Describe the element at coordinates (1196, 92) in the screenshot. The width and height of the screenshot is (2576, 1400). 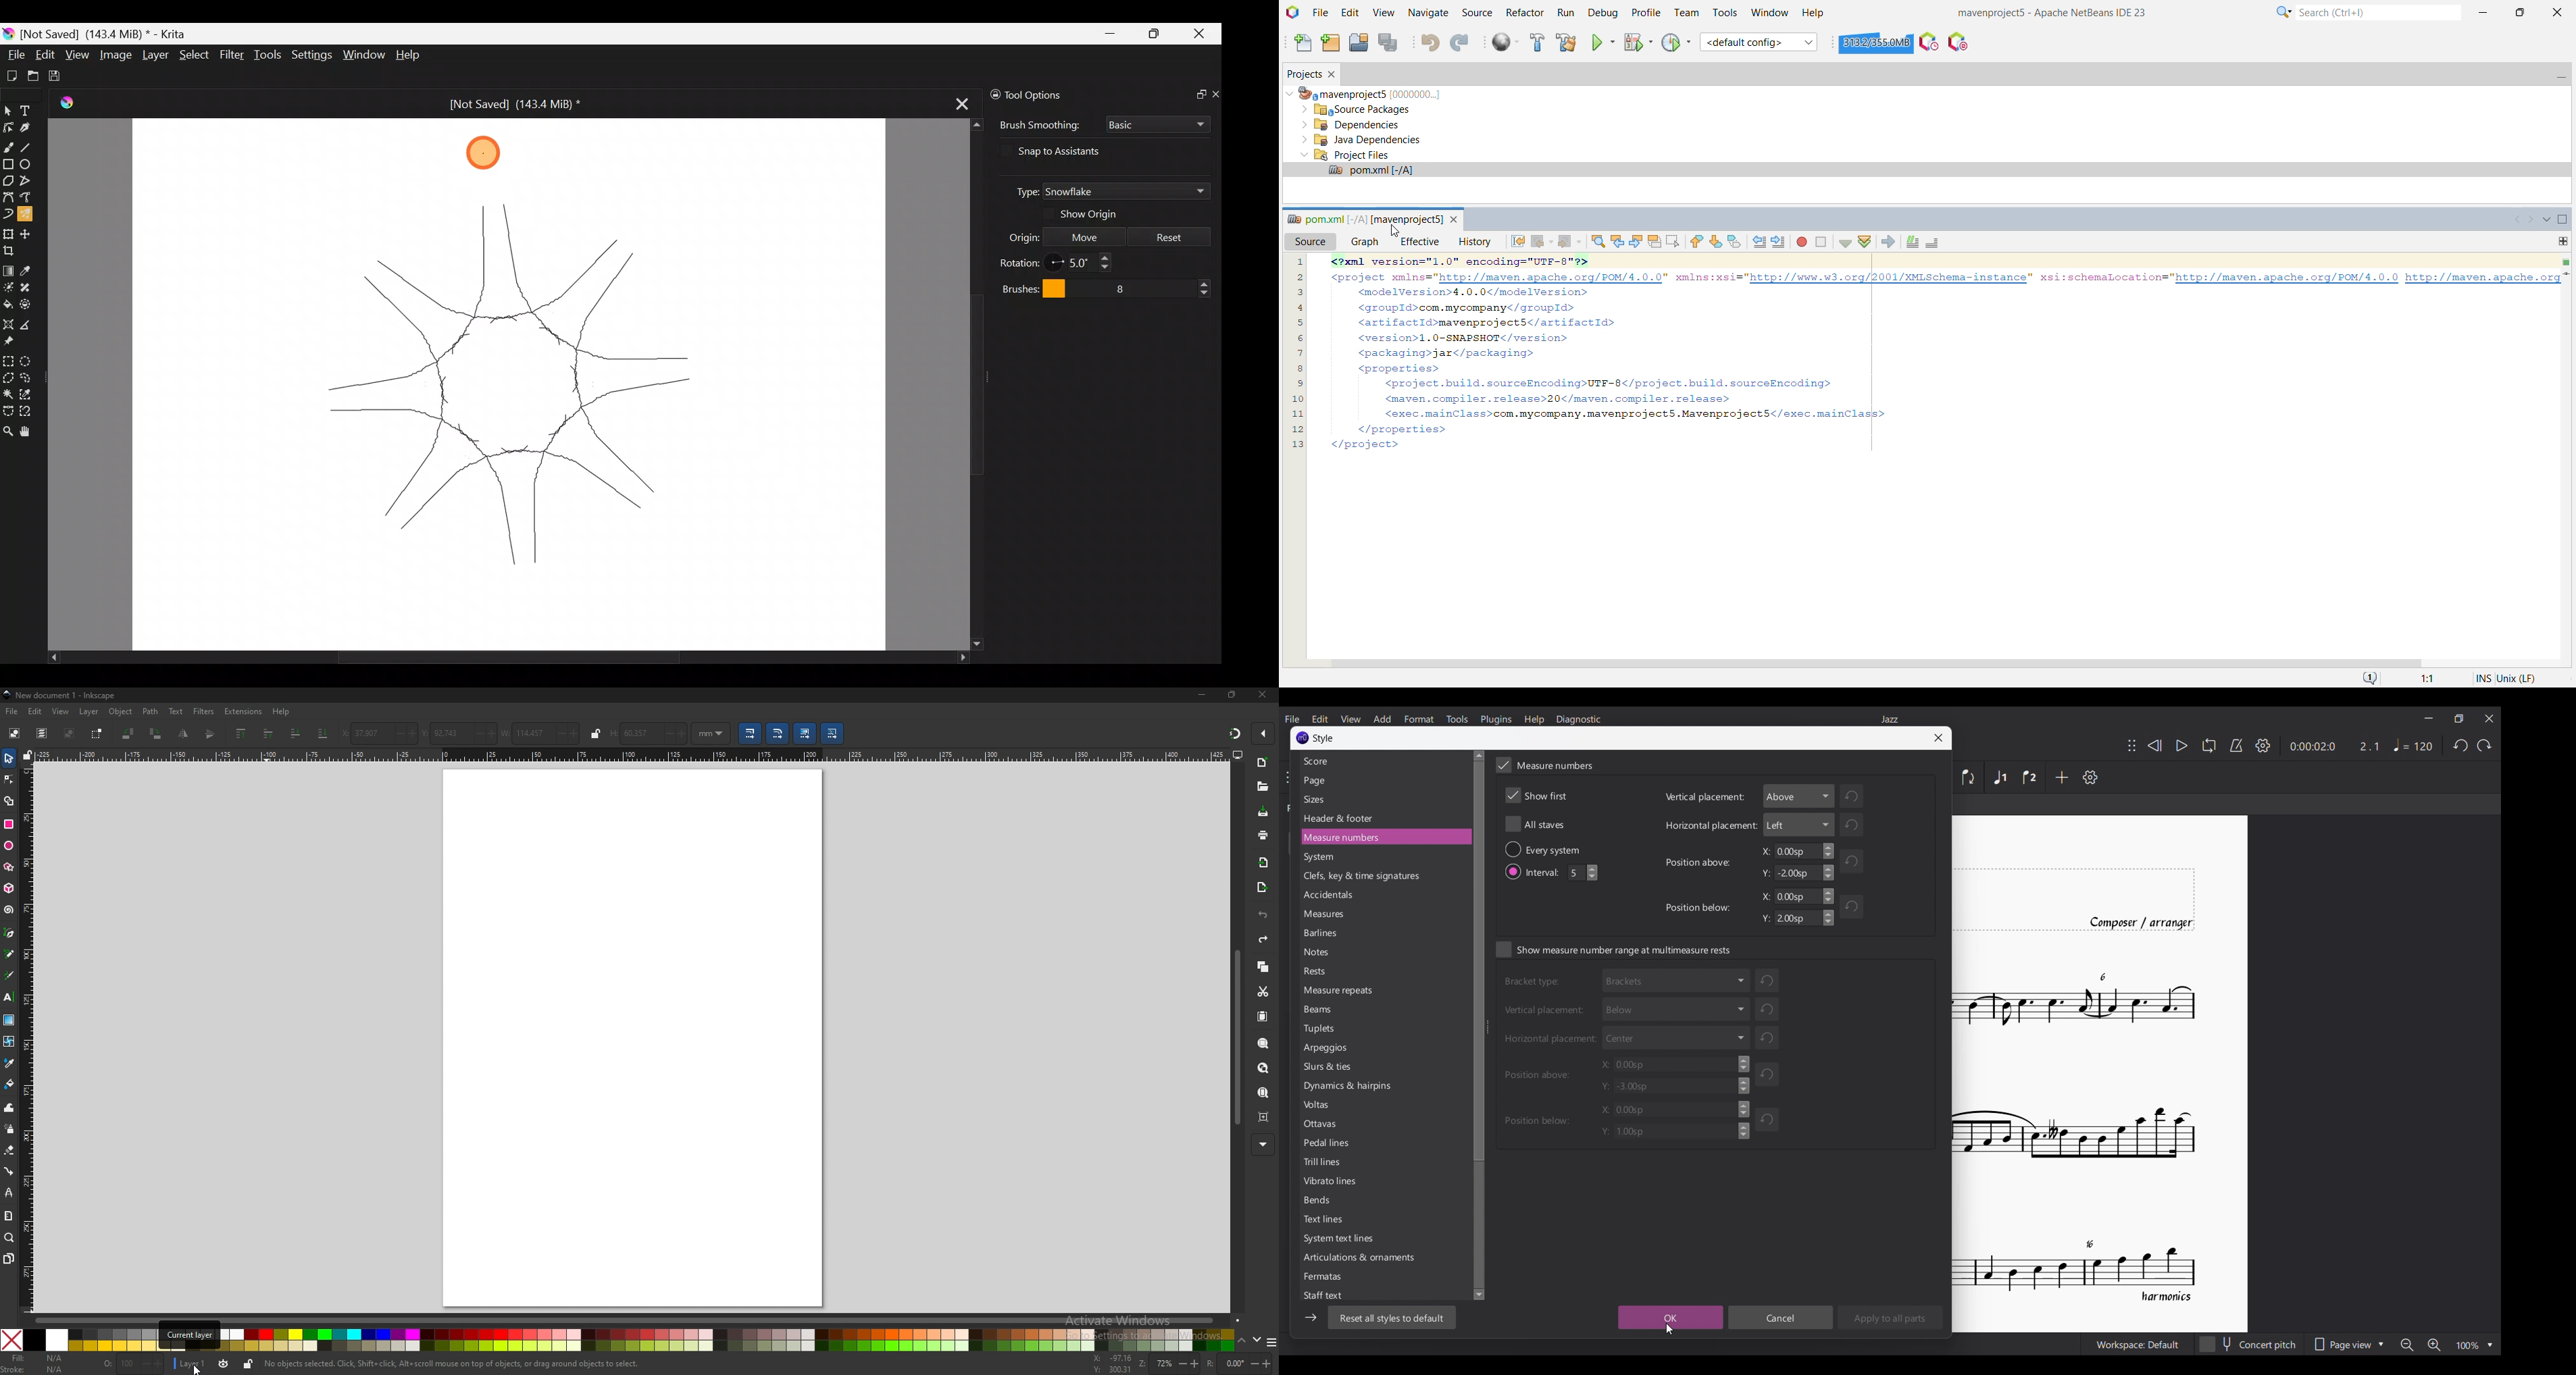
I see `Float docker` at that location.